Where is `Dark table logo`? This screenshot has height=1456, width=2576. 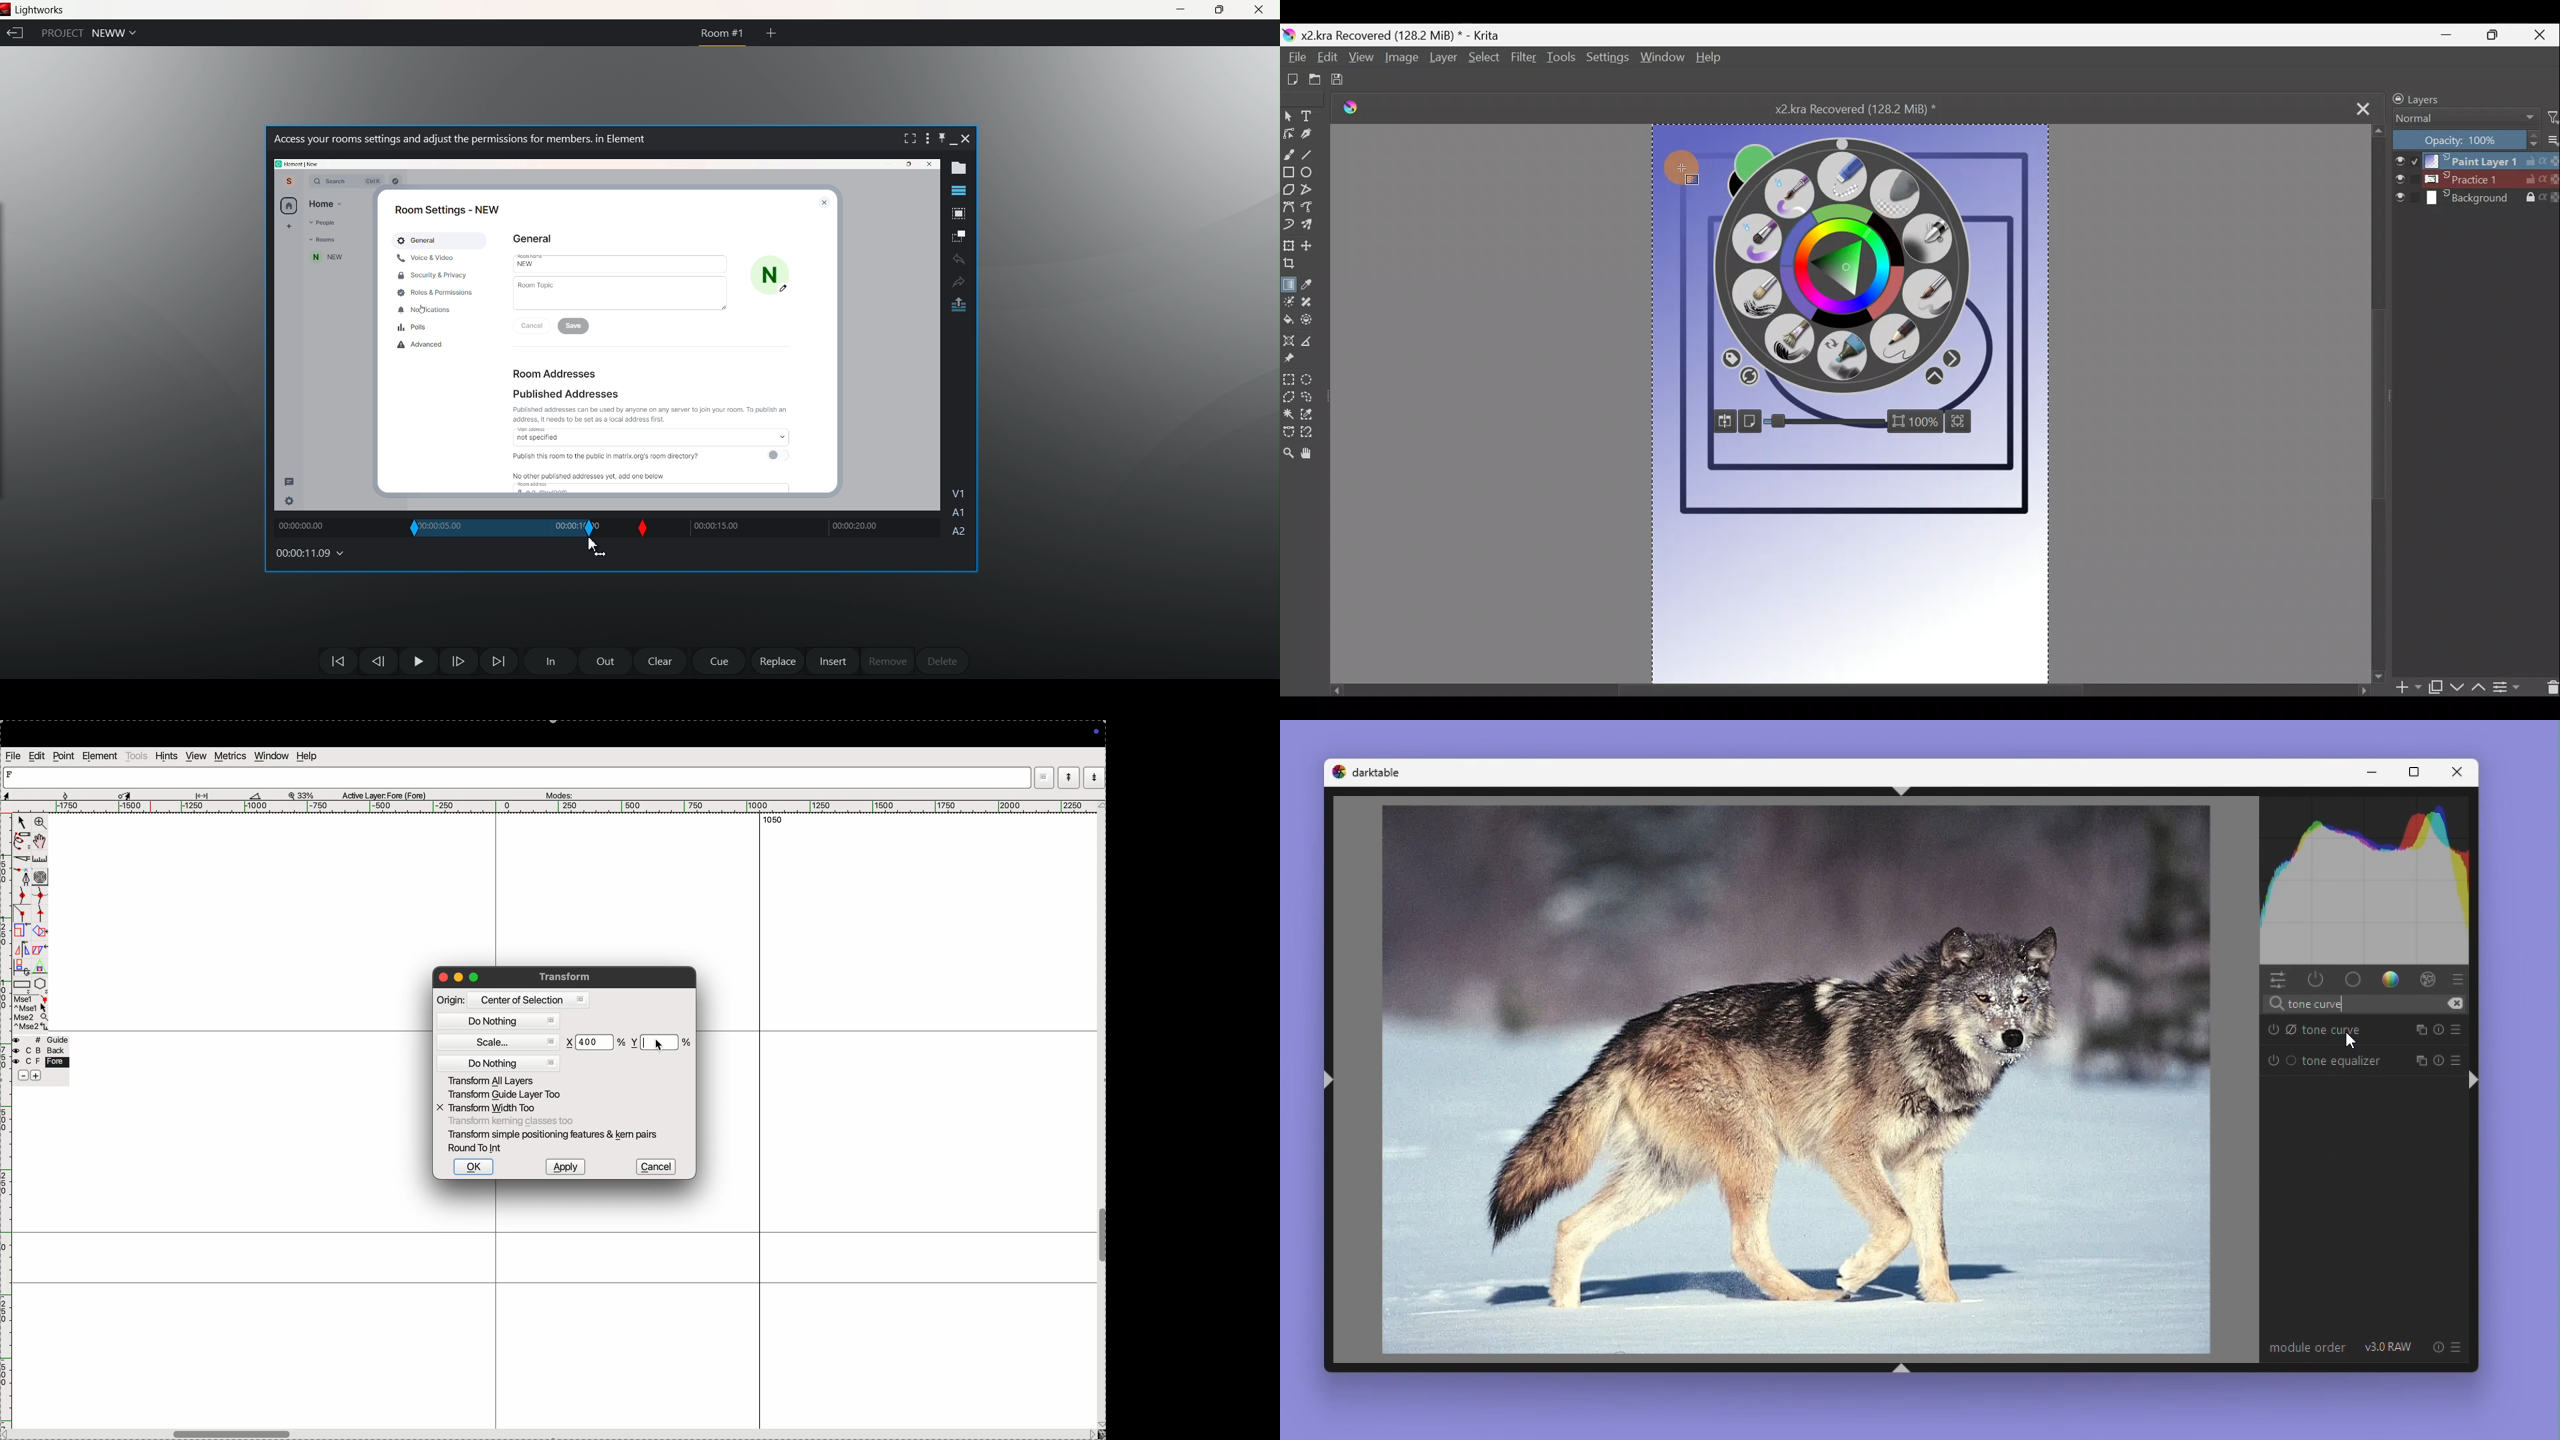
Dark table logo is located at coordinates (1367, 772).